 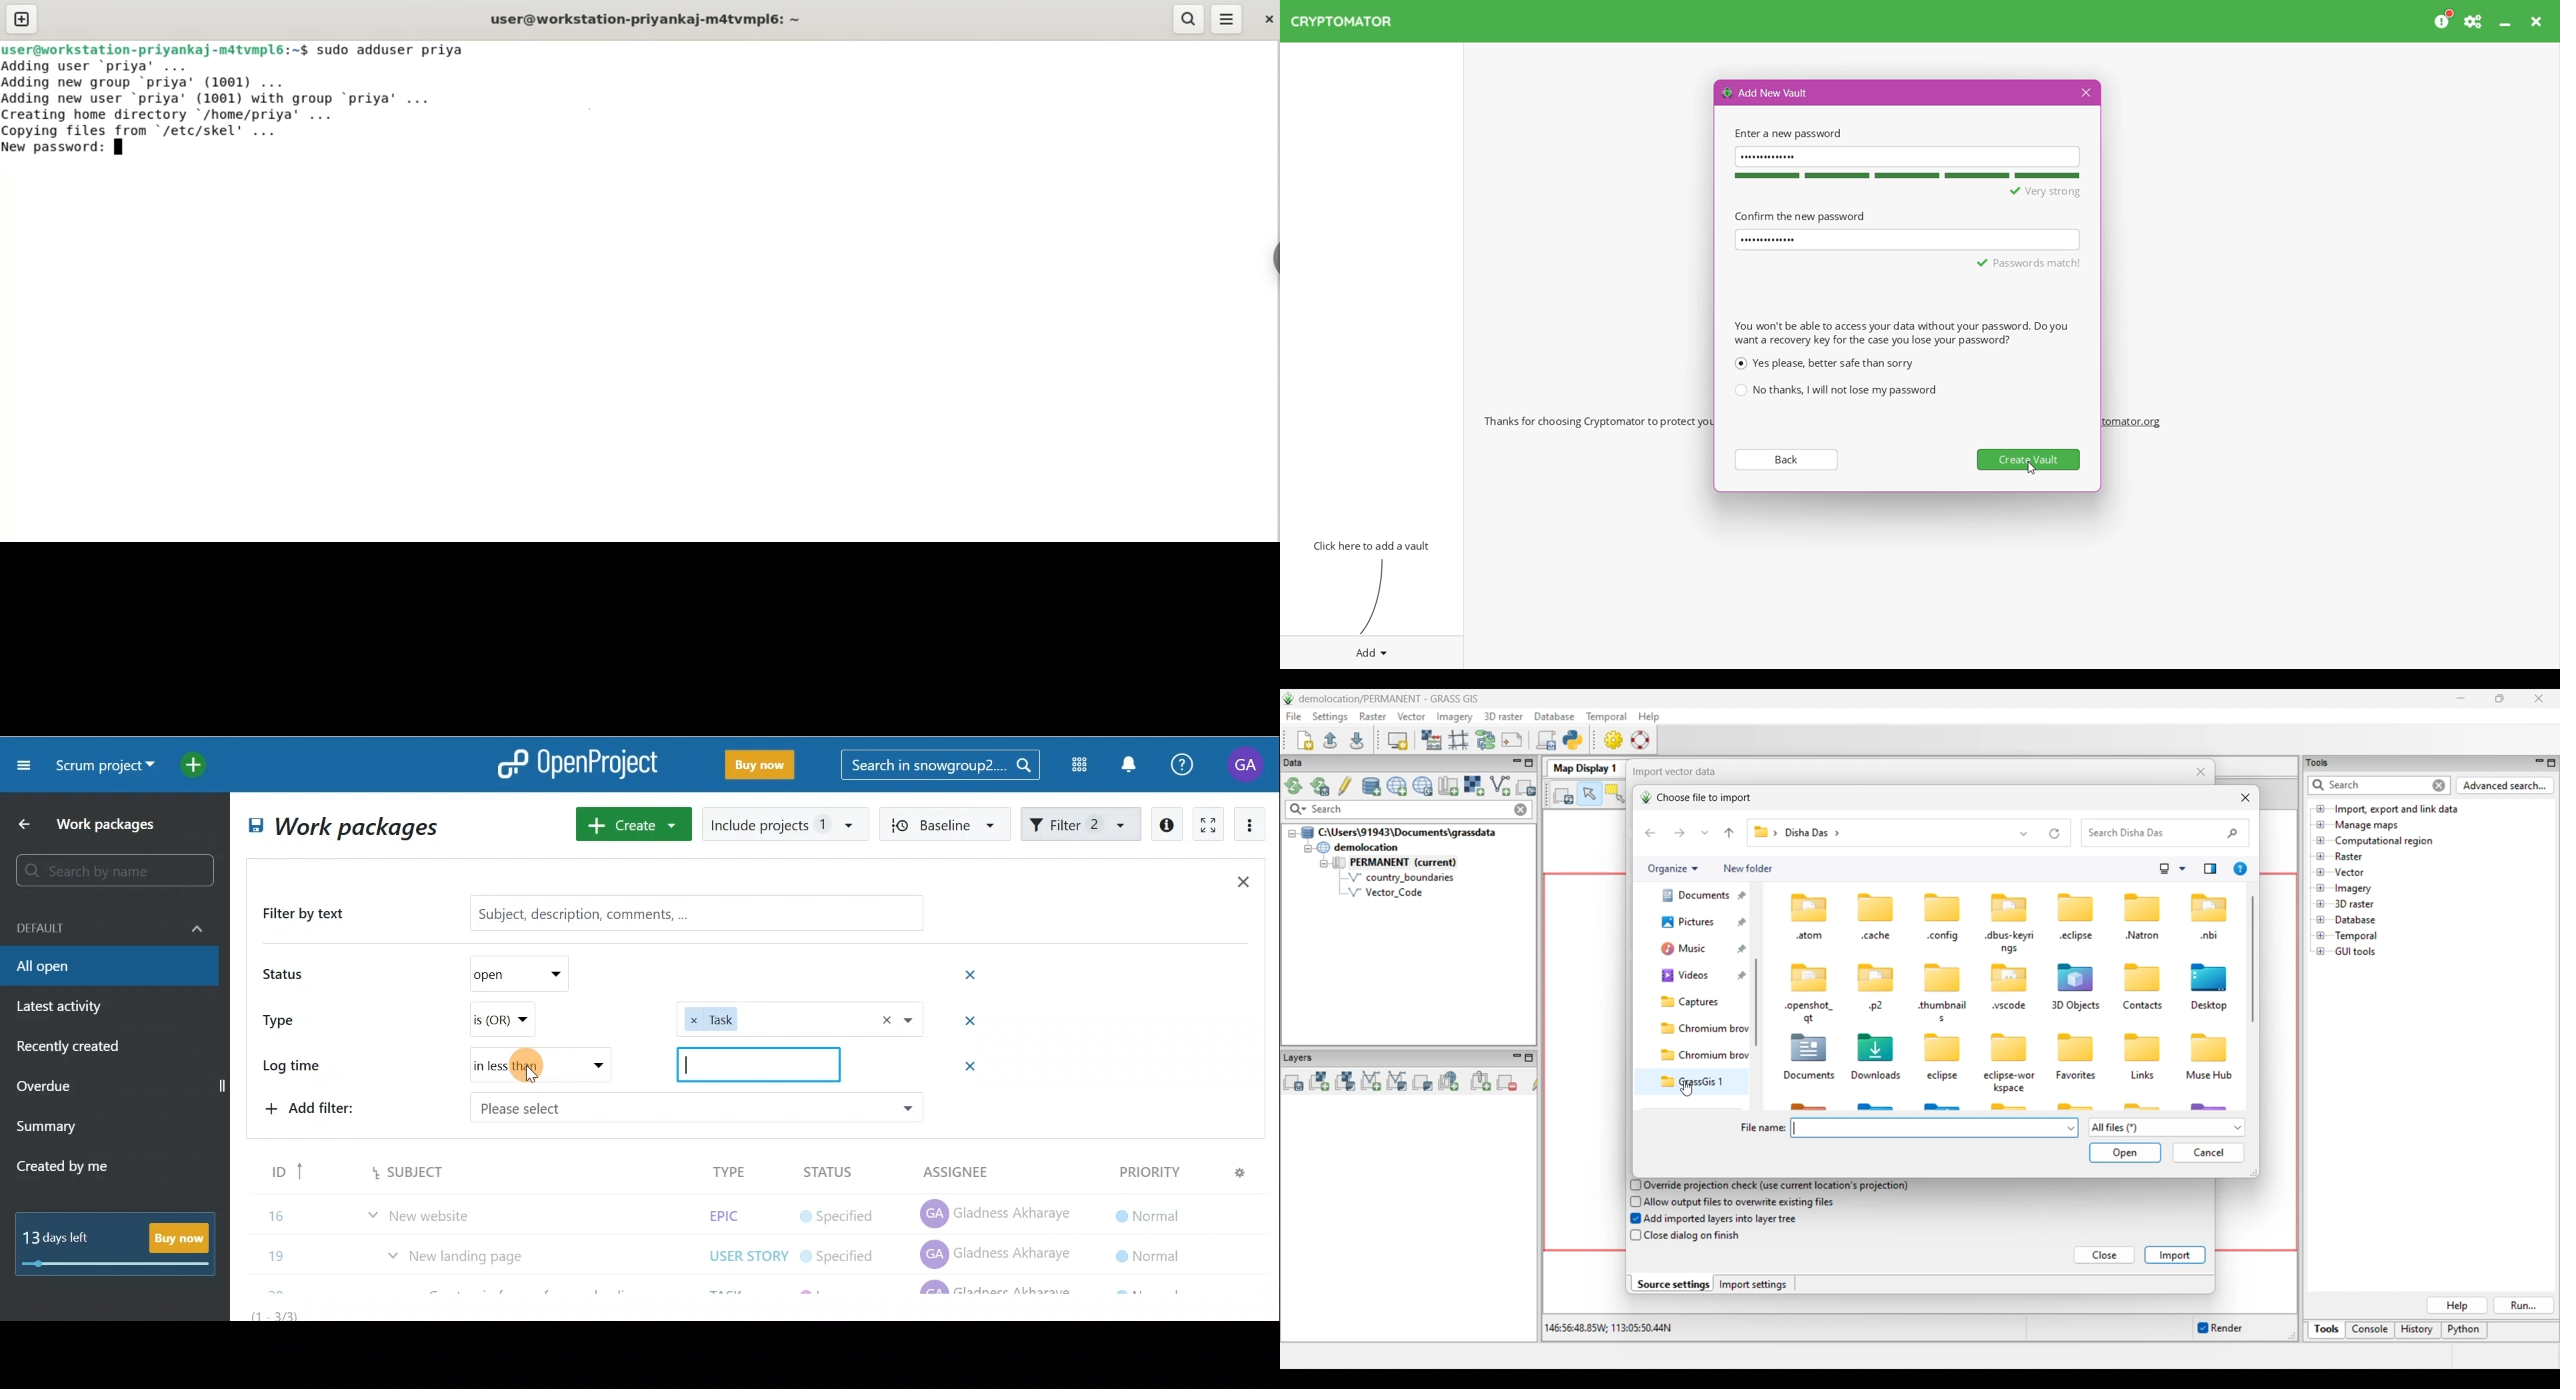 What do you see at coordinates (534, 1255) in the screenshot?
I see `Create wireframes for new landing page` at bounding box center [534, 1255].